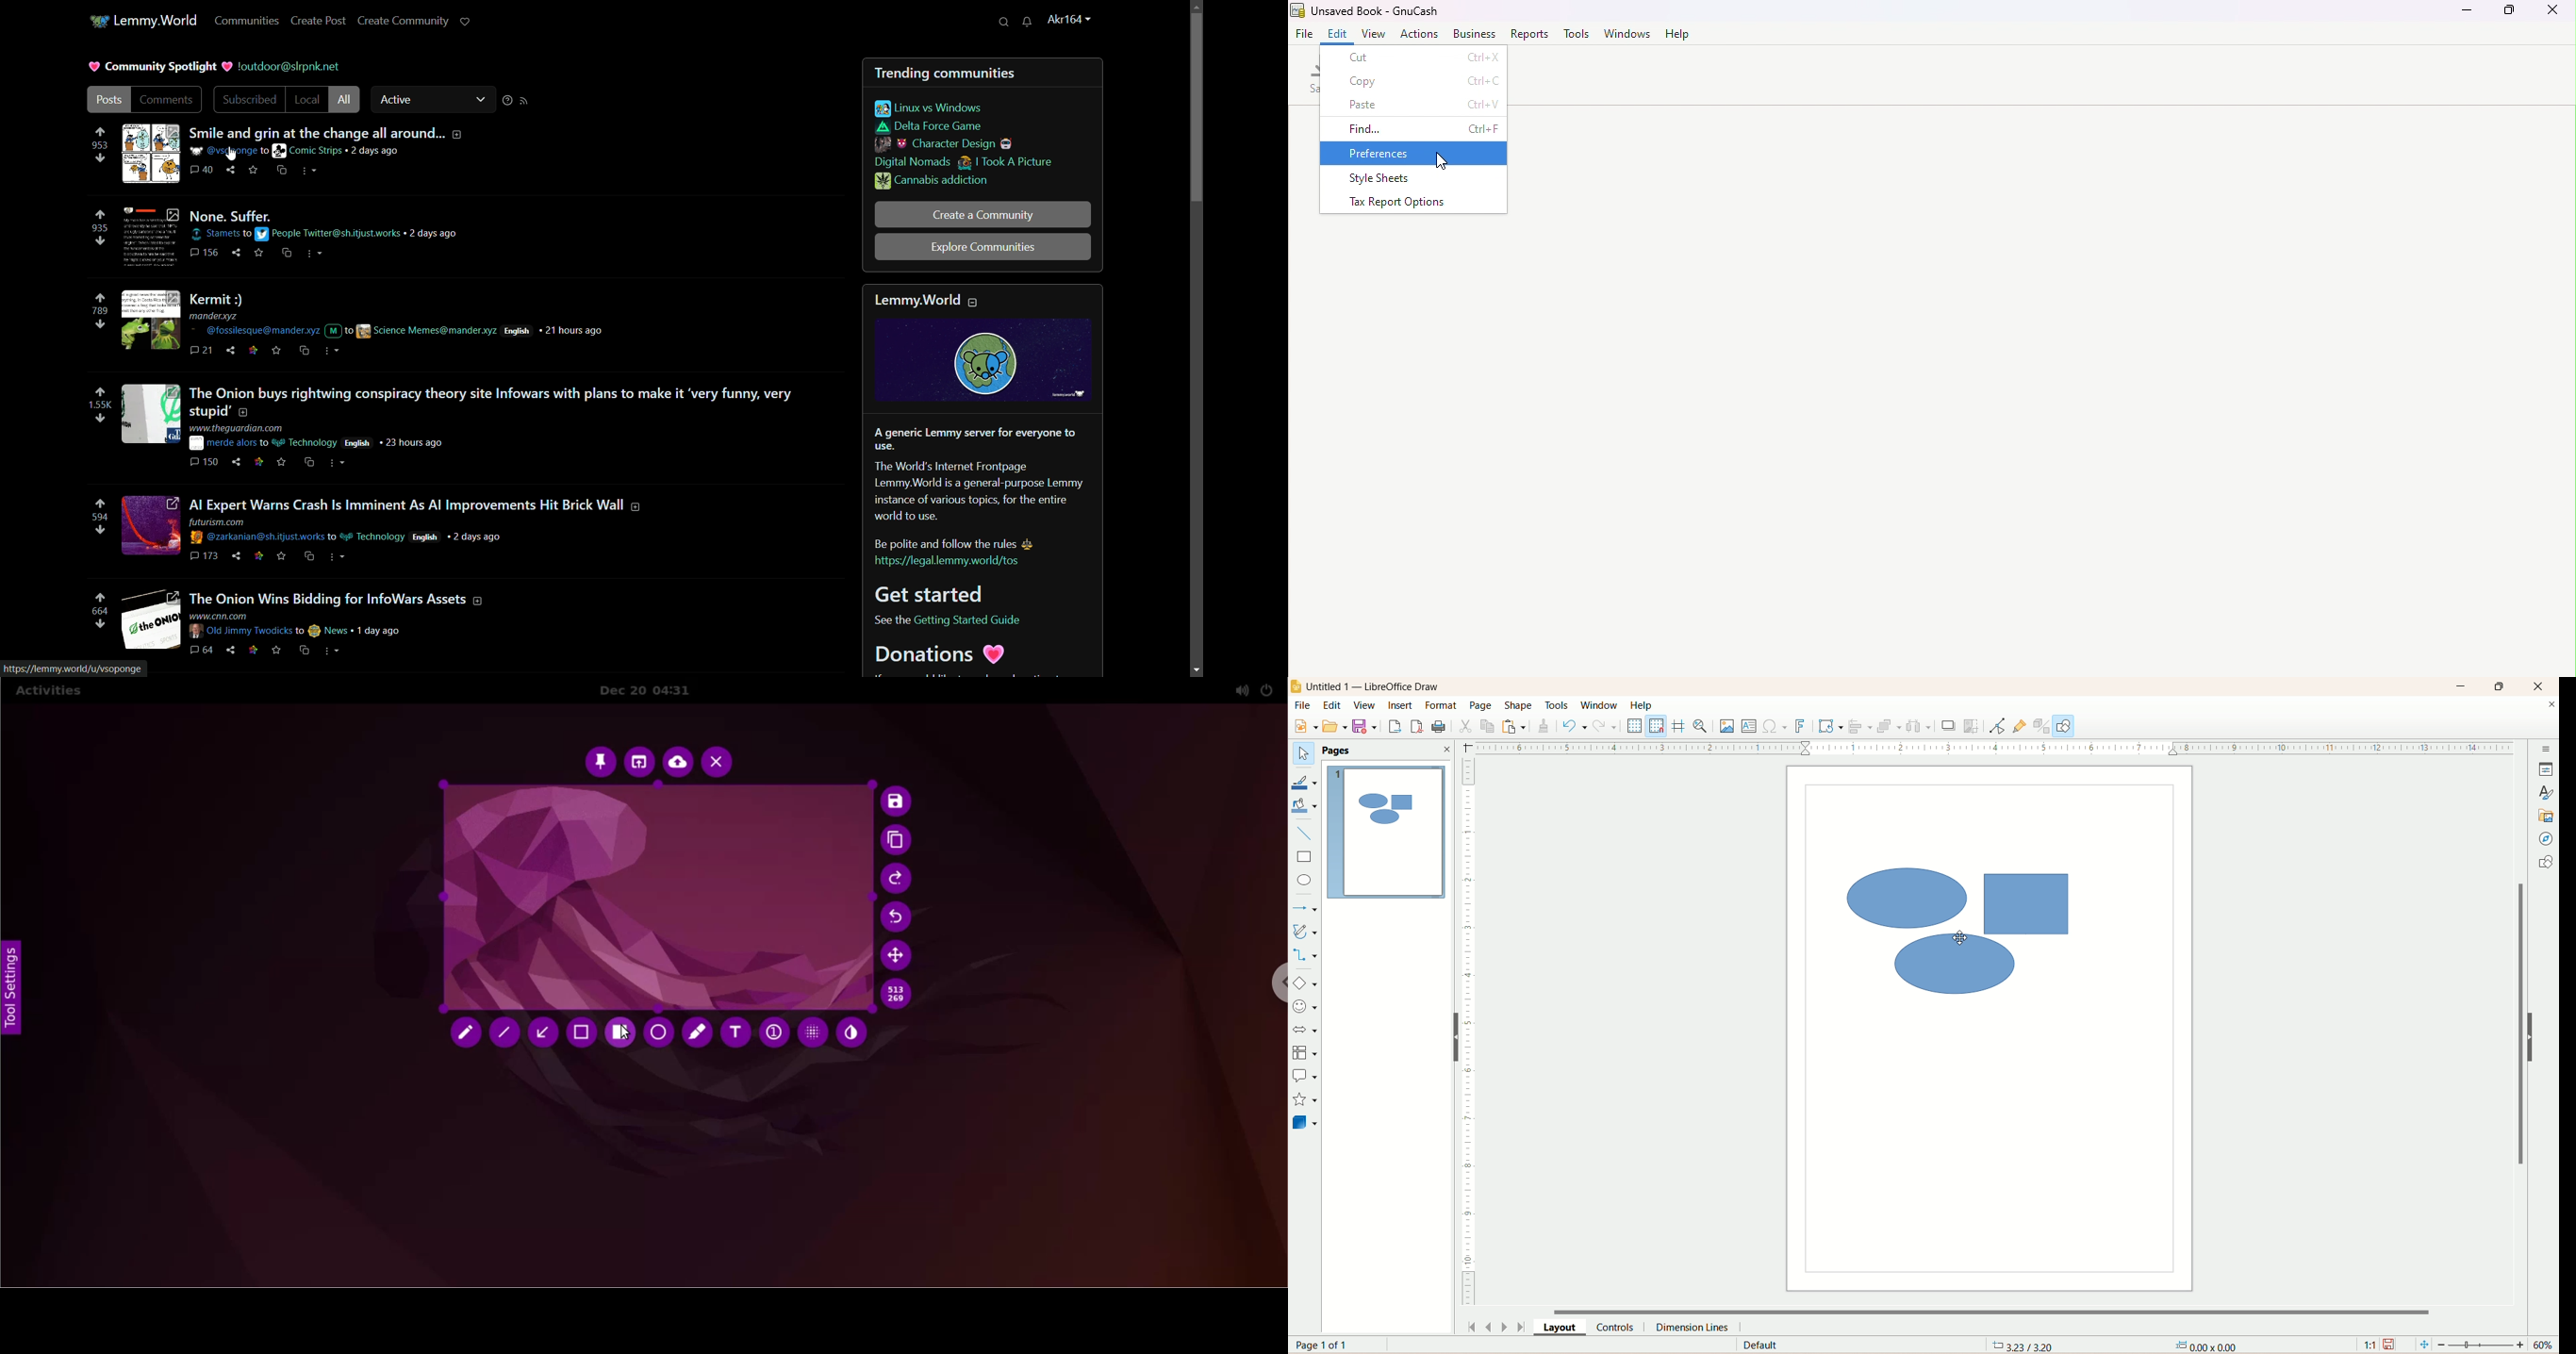 The width and height of the screenshot is (2576, 1372). Describe the element at coordinates (2547, 839) in the screenshot. I see `navigator` at that location.